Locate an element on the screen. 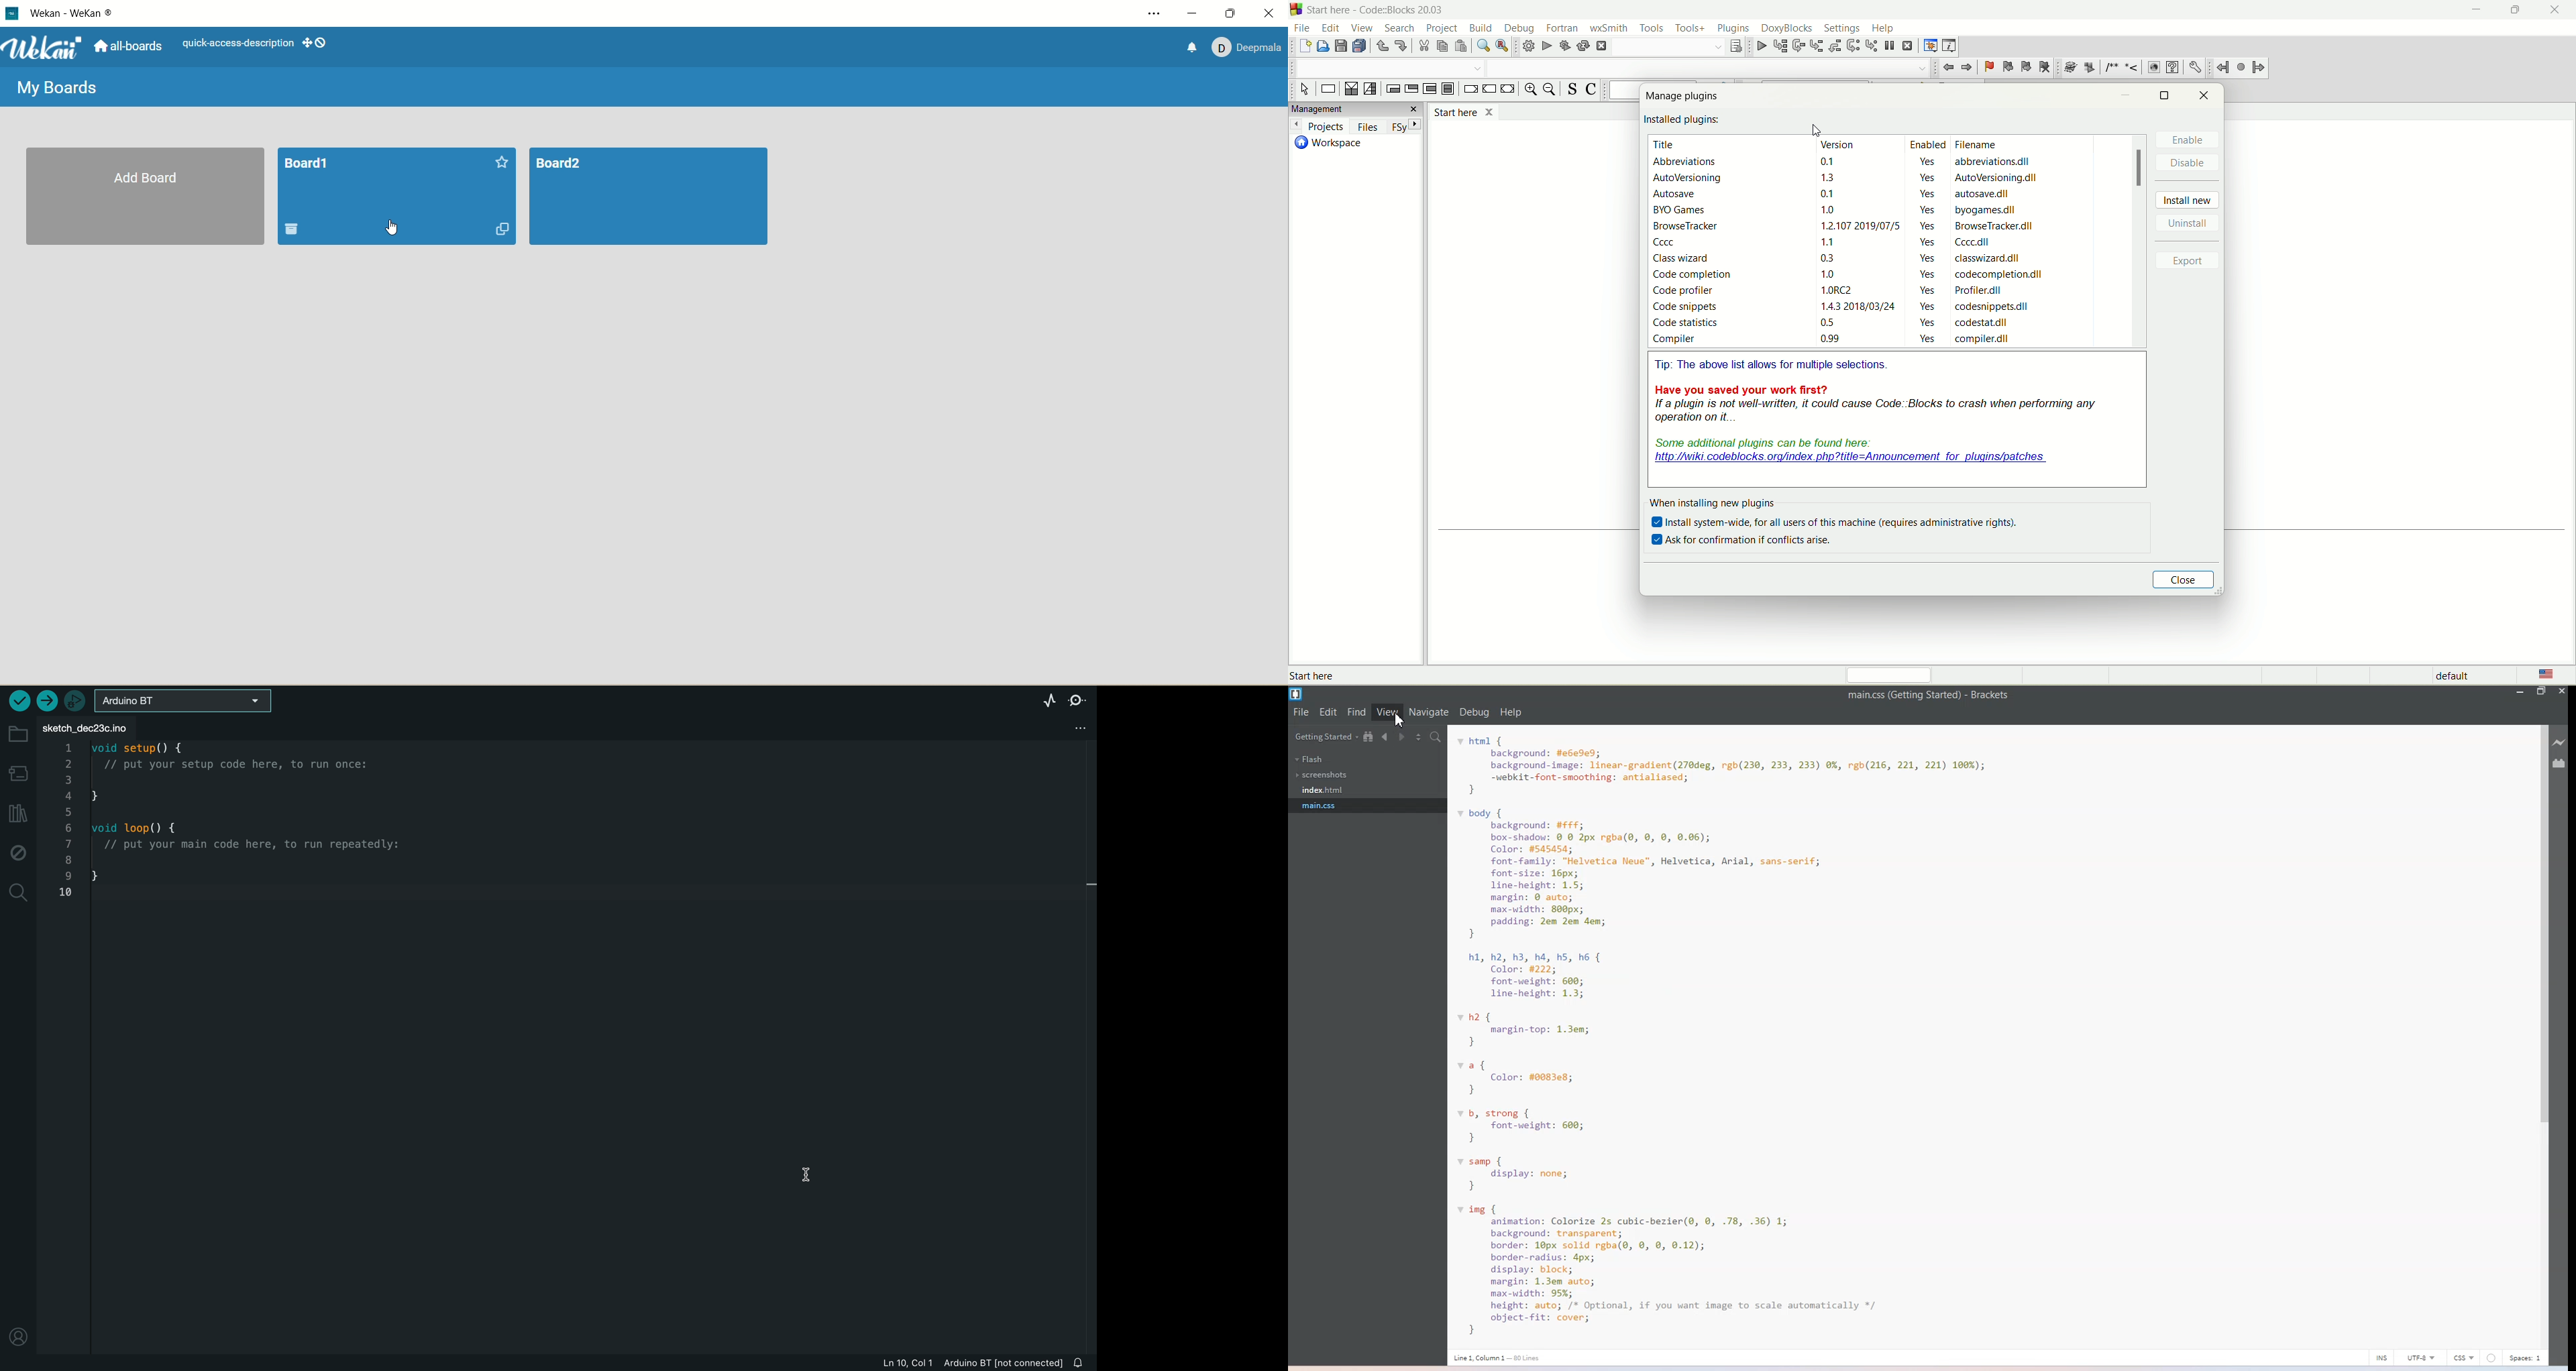 Image resolution: width=2576 pixels, height=1372 pixels. Text 1 is located at coordinates (1929, 696).